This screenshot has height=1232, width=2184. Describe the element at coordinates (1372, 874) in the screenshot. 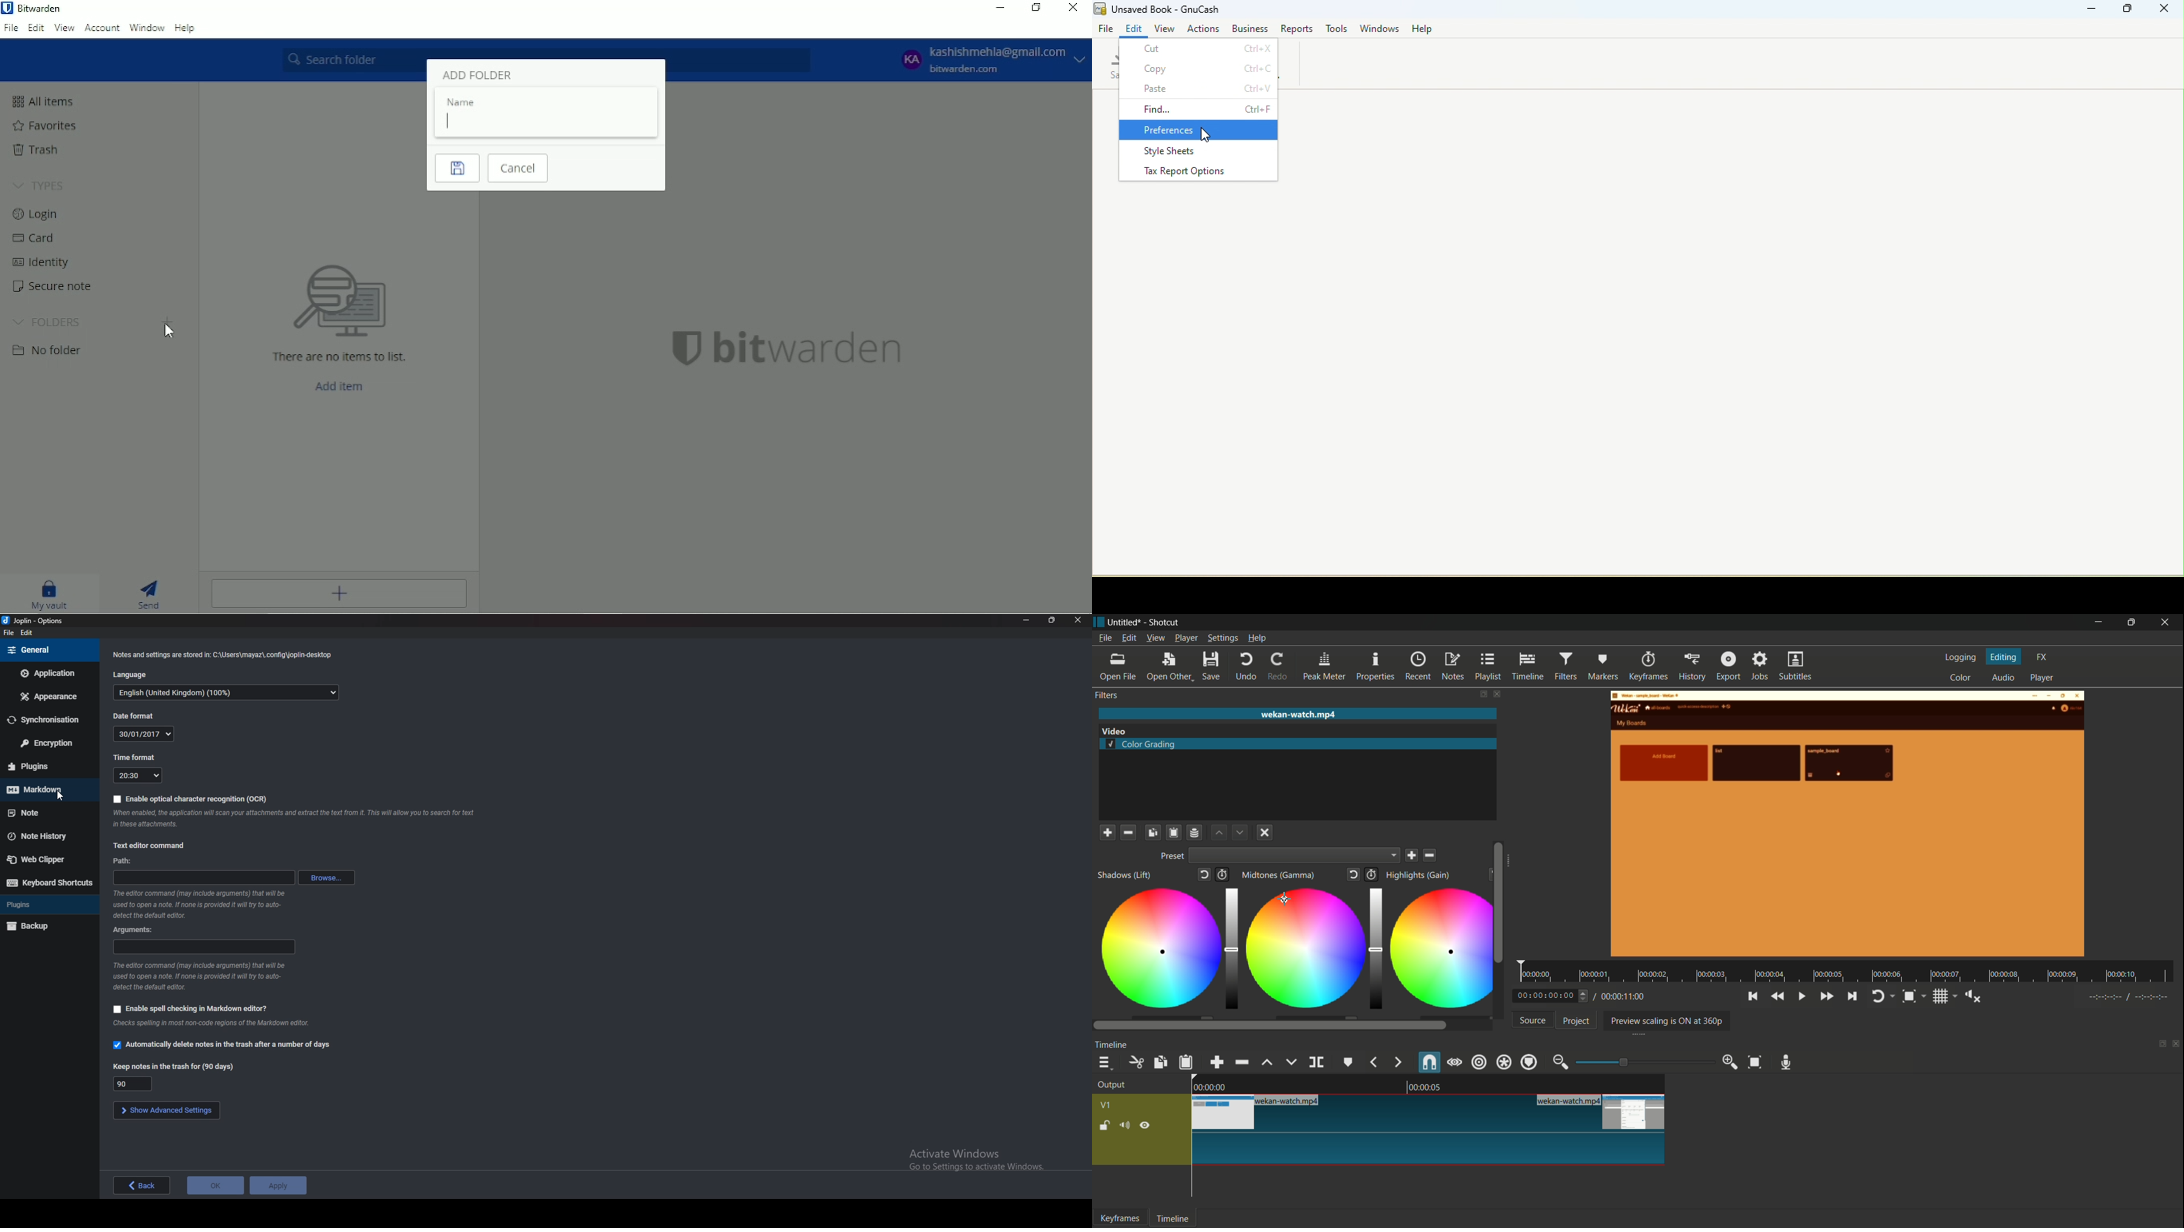

I see `add keyframes to this parameter` at that location.